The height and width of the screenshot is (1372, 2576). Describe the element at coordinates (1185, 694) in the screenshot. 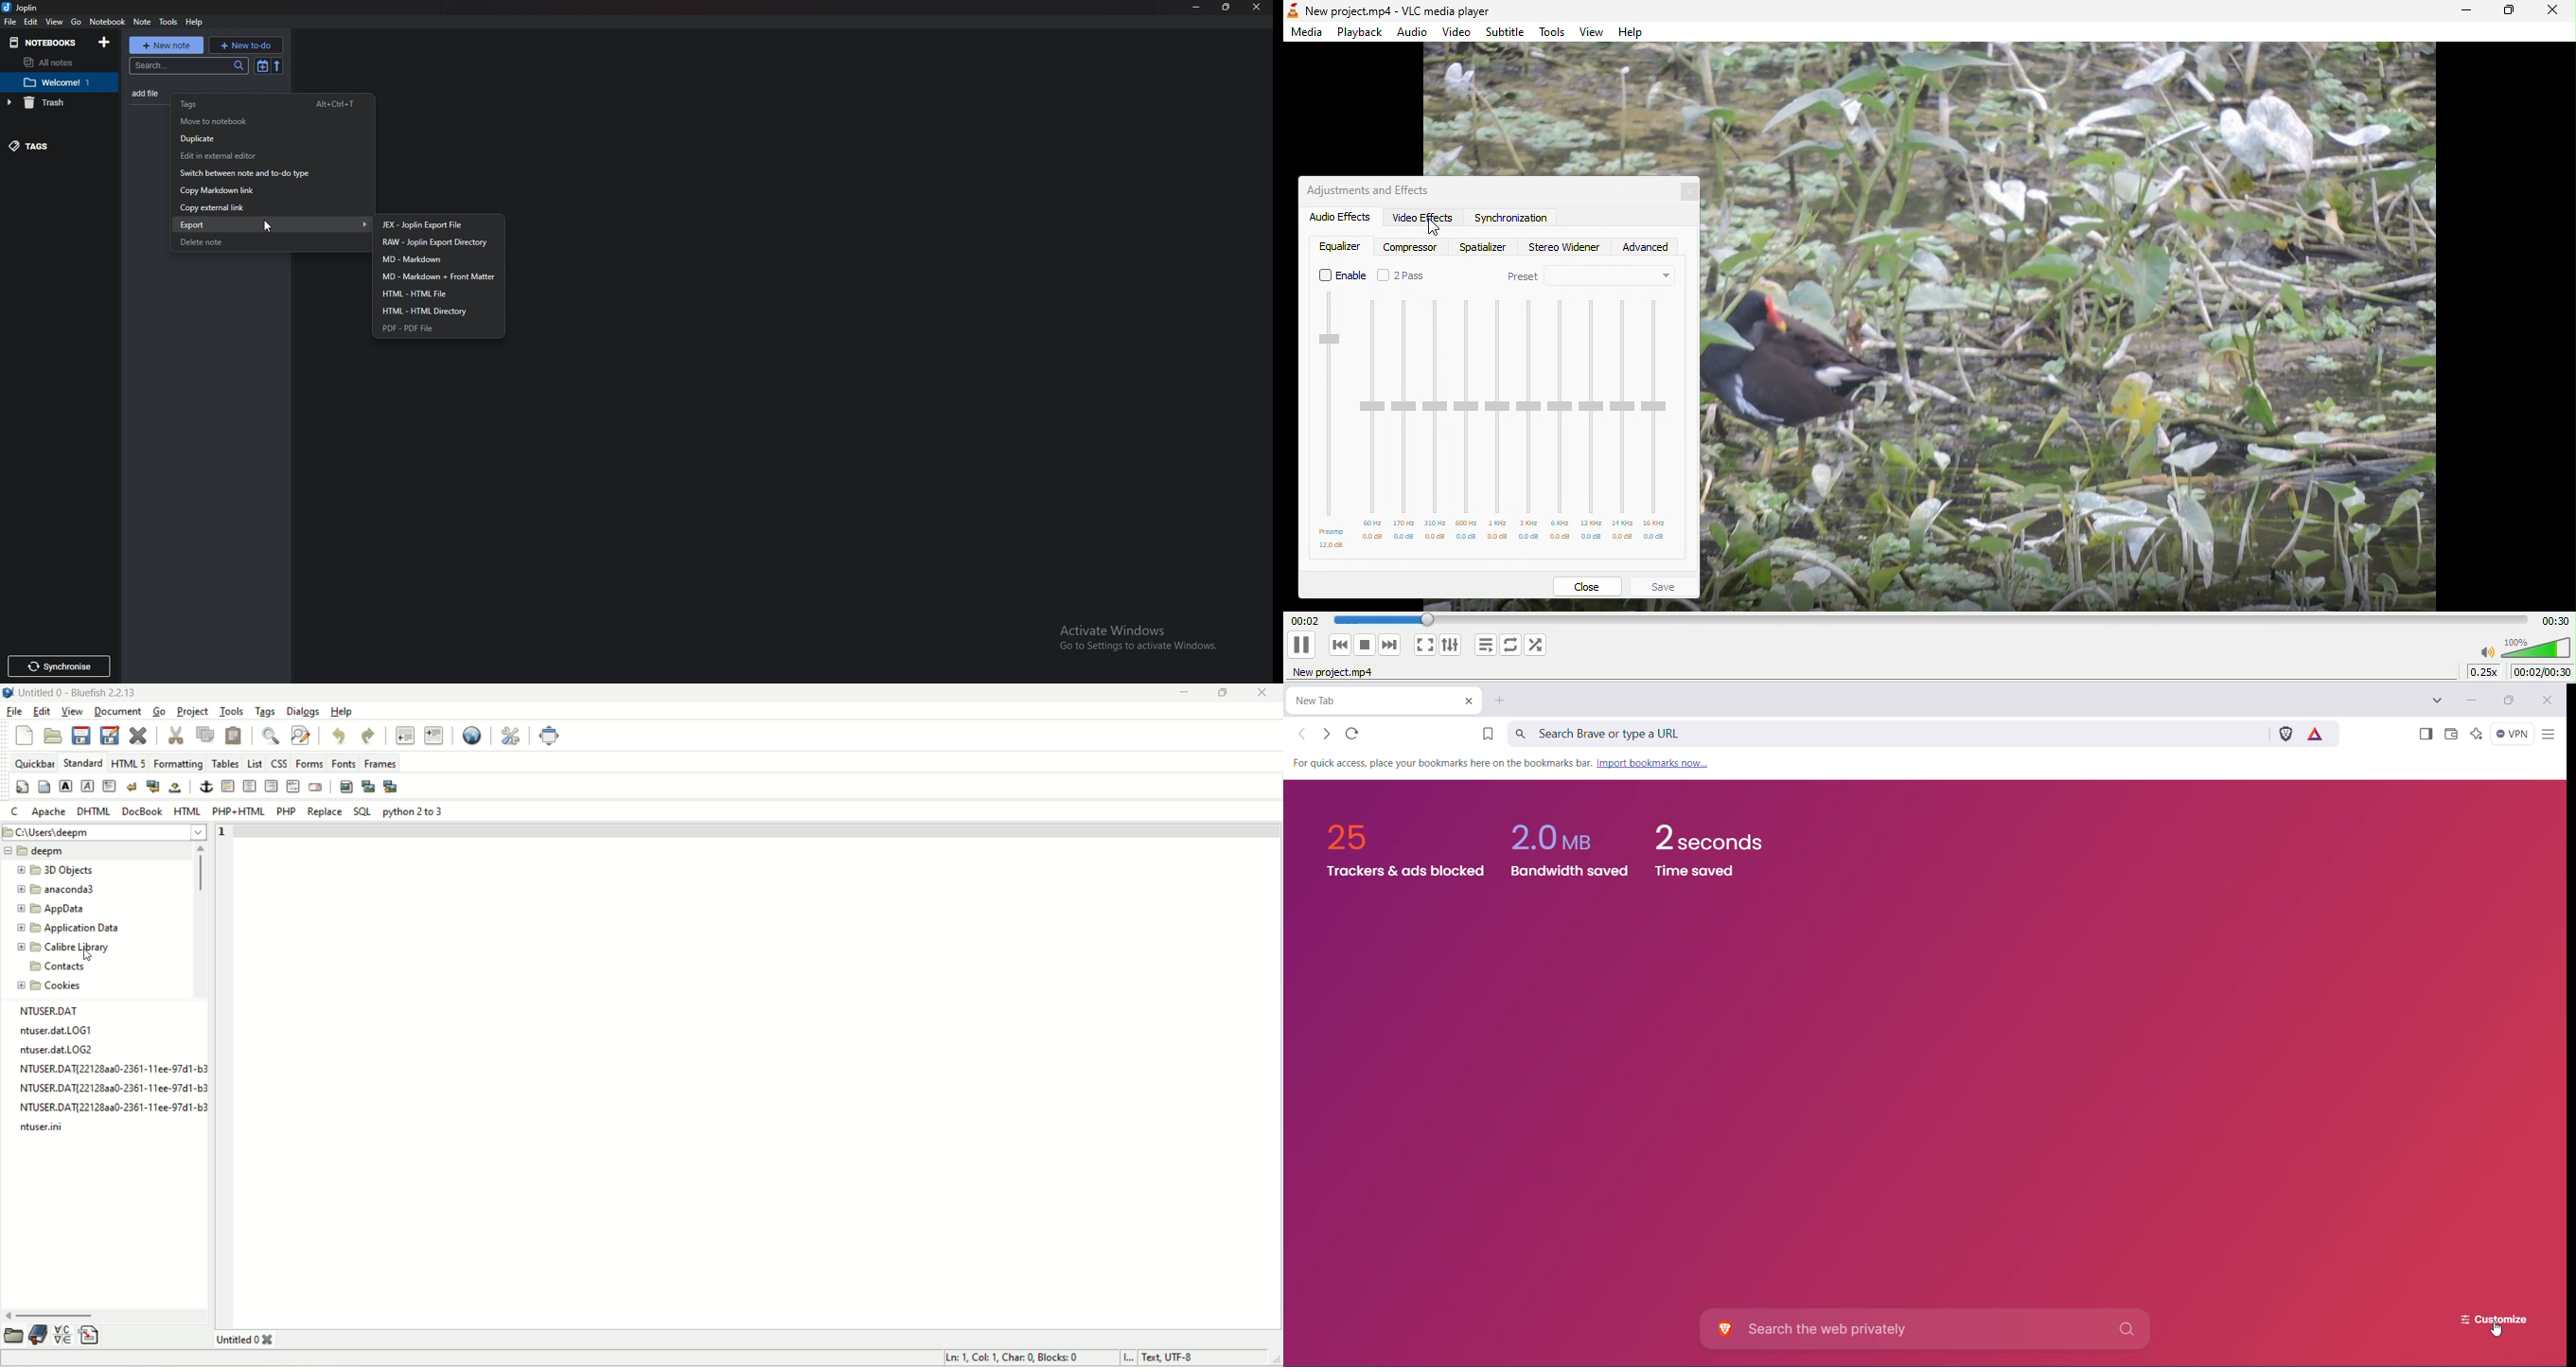

I see `minimize` at that location.